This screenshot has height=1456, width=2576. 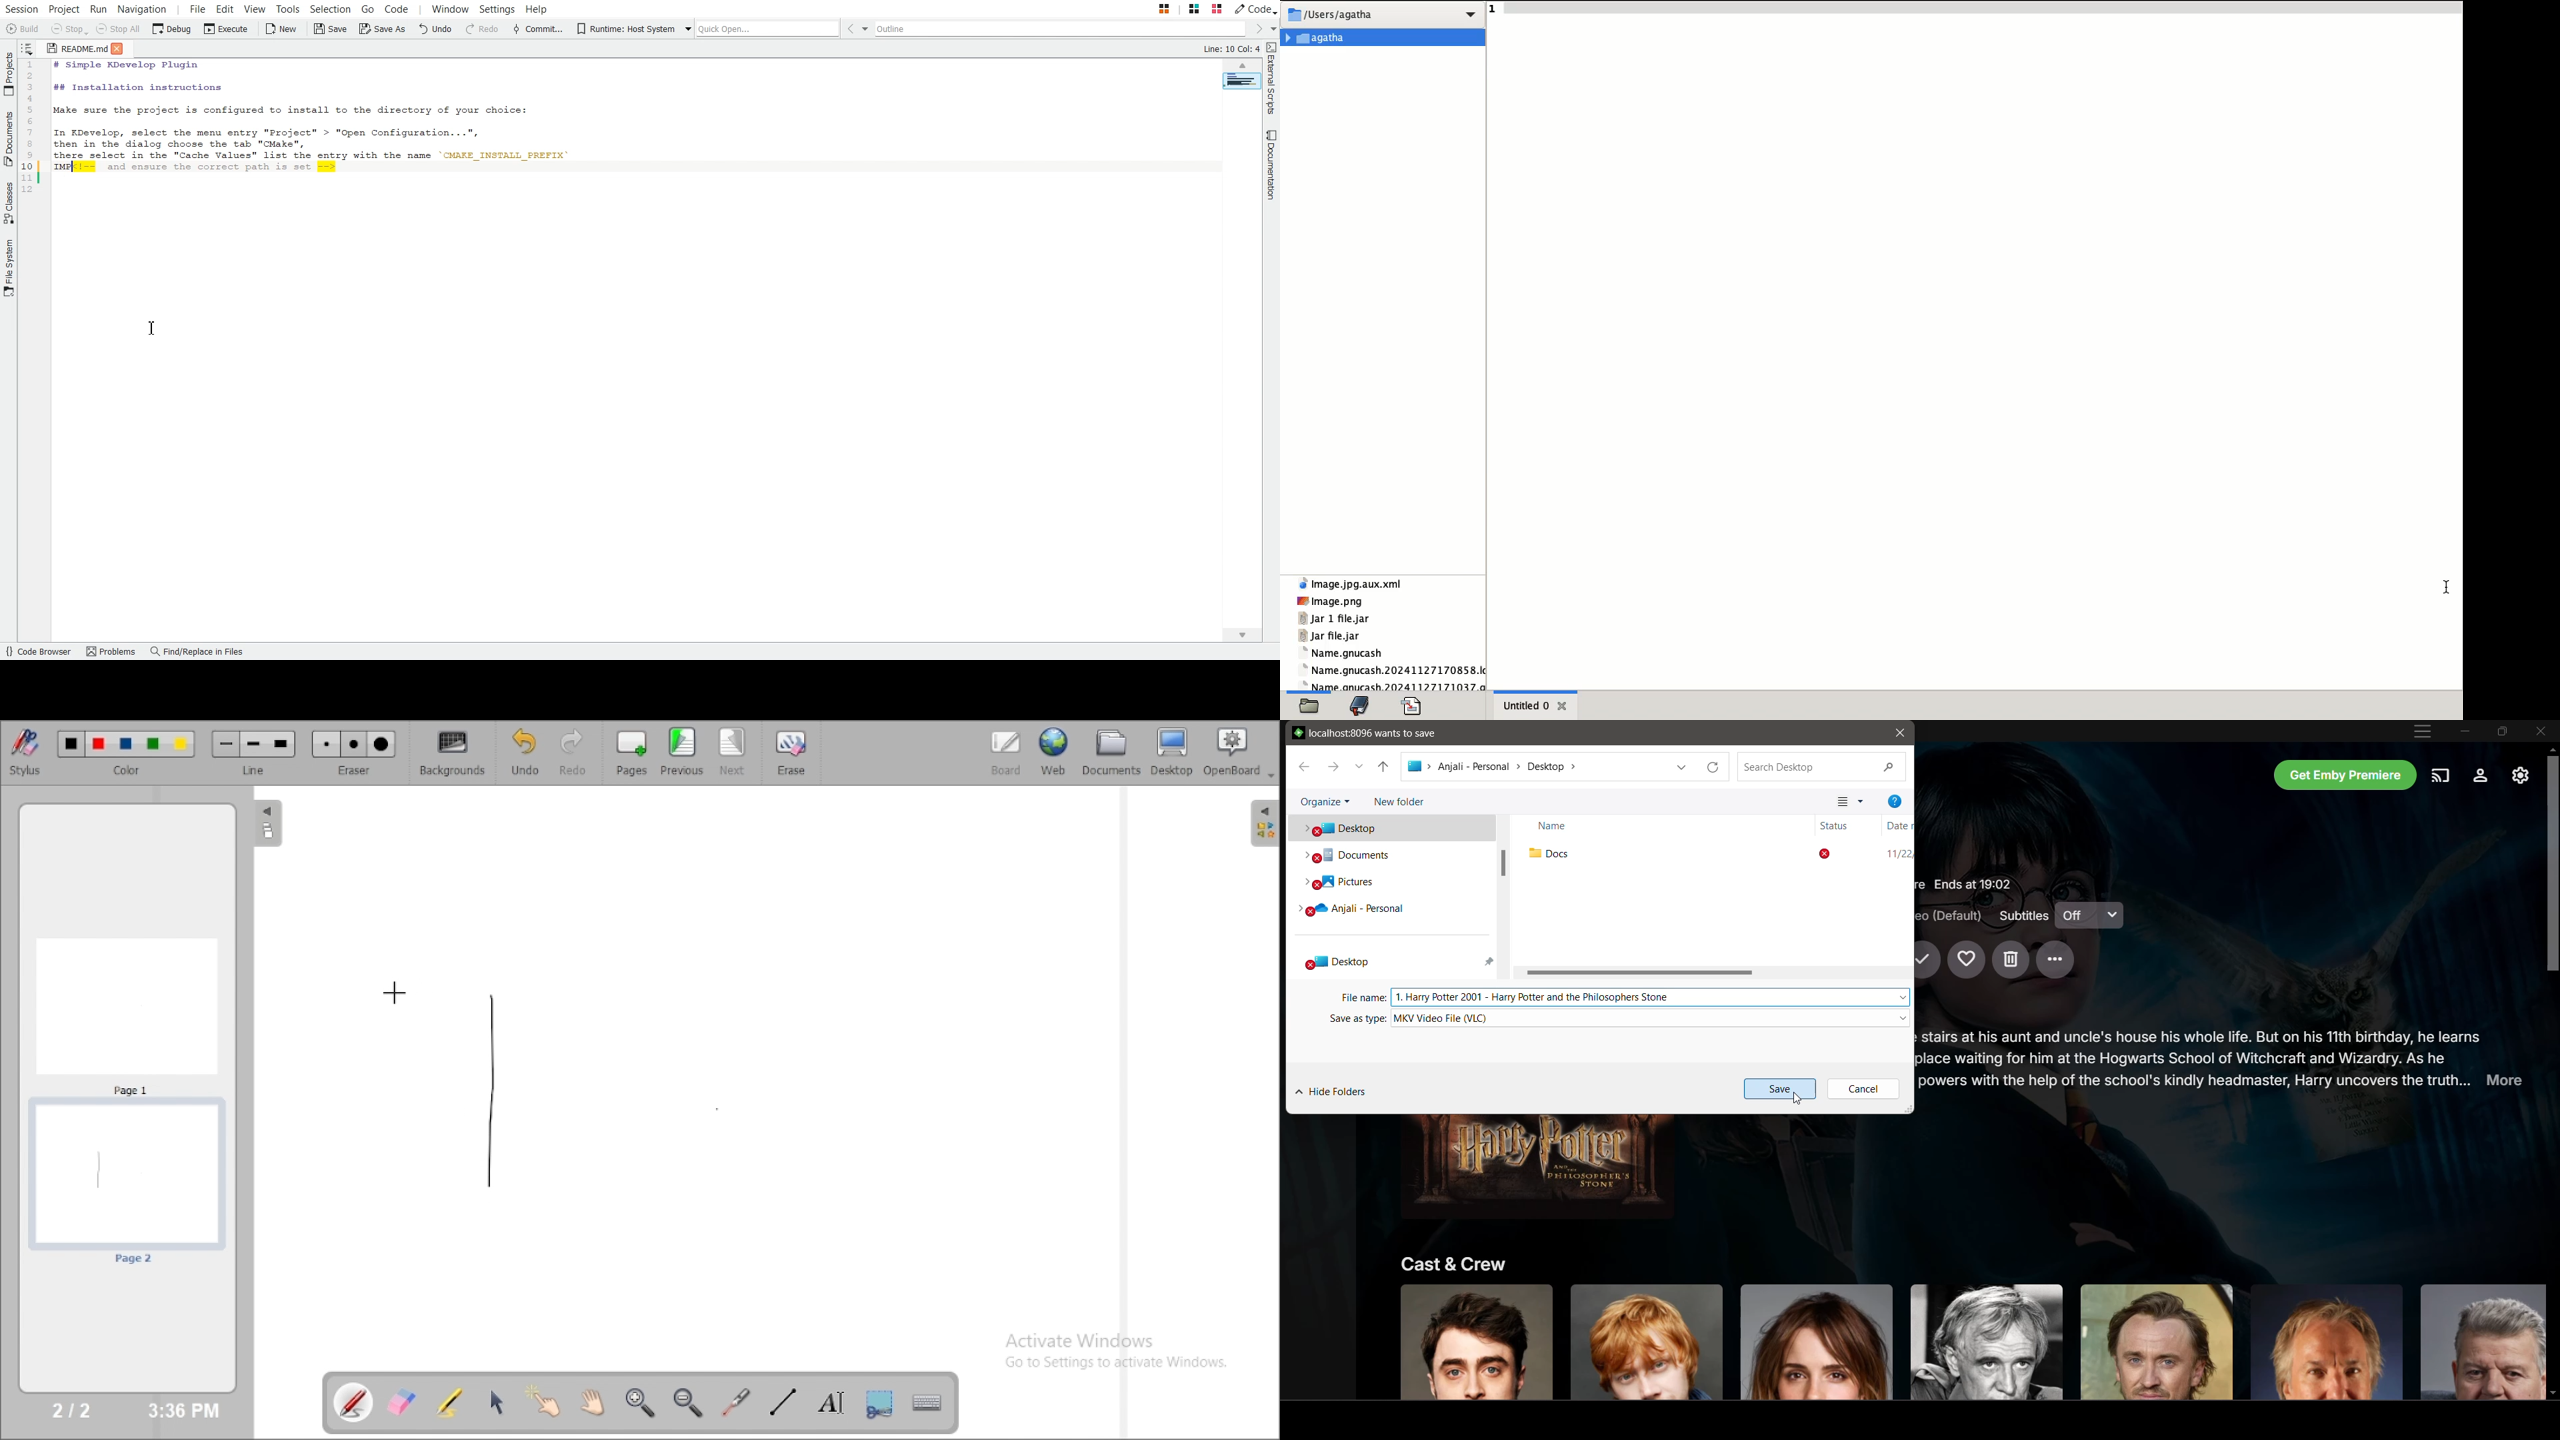 What do you see at coordinates (1412, 706) in the screenshot?
I see `code` at bounding box center [1412, 706].